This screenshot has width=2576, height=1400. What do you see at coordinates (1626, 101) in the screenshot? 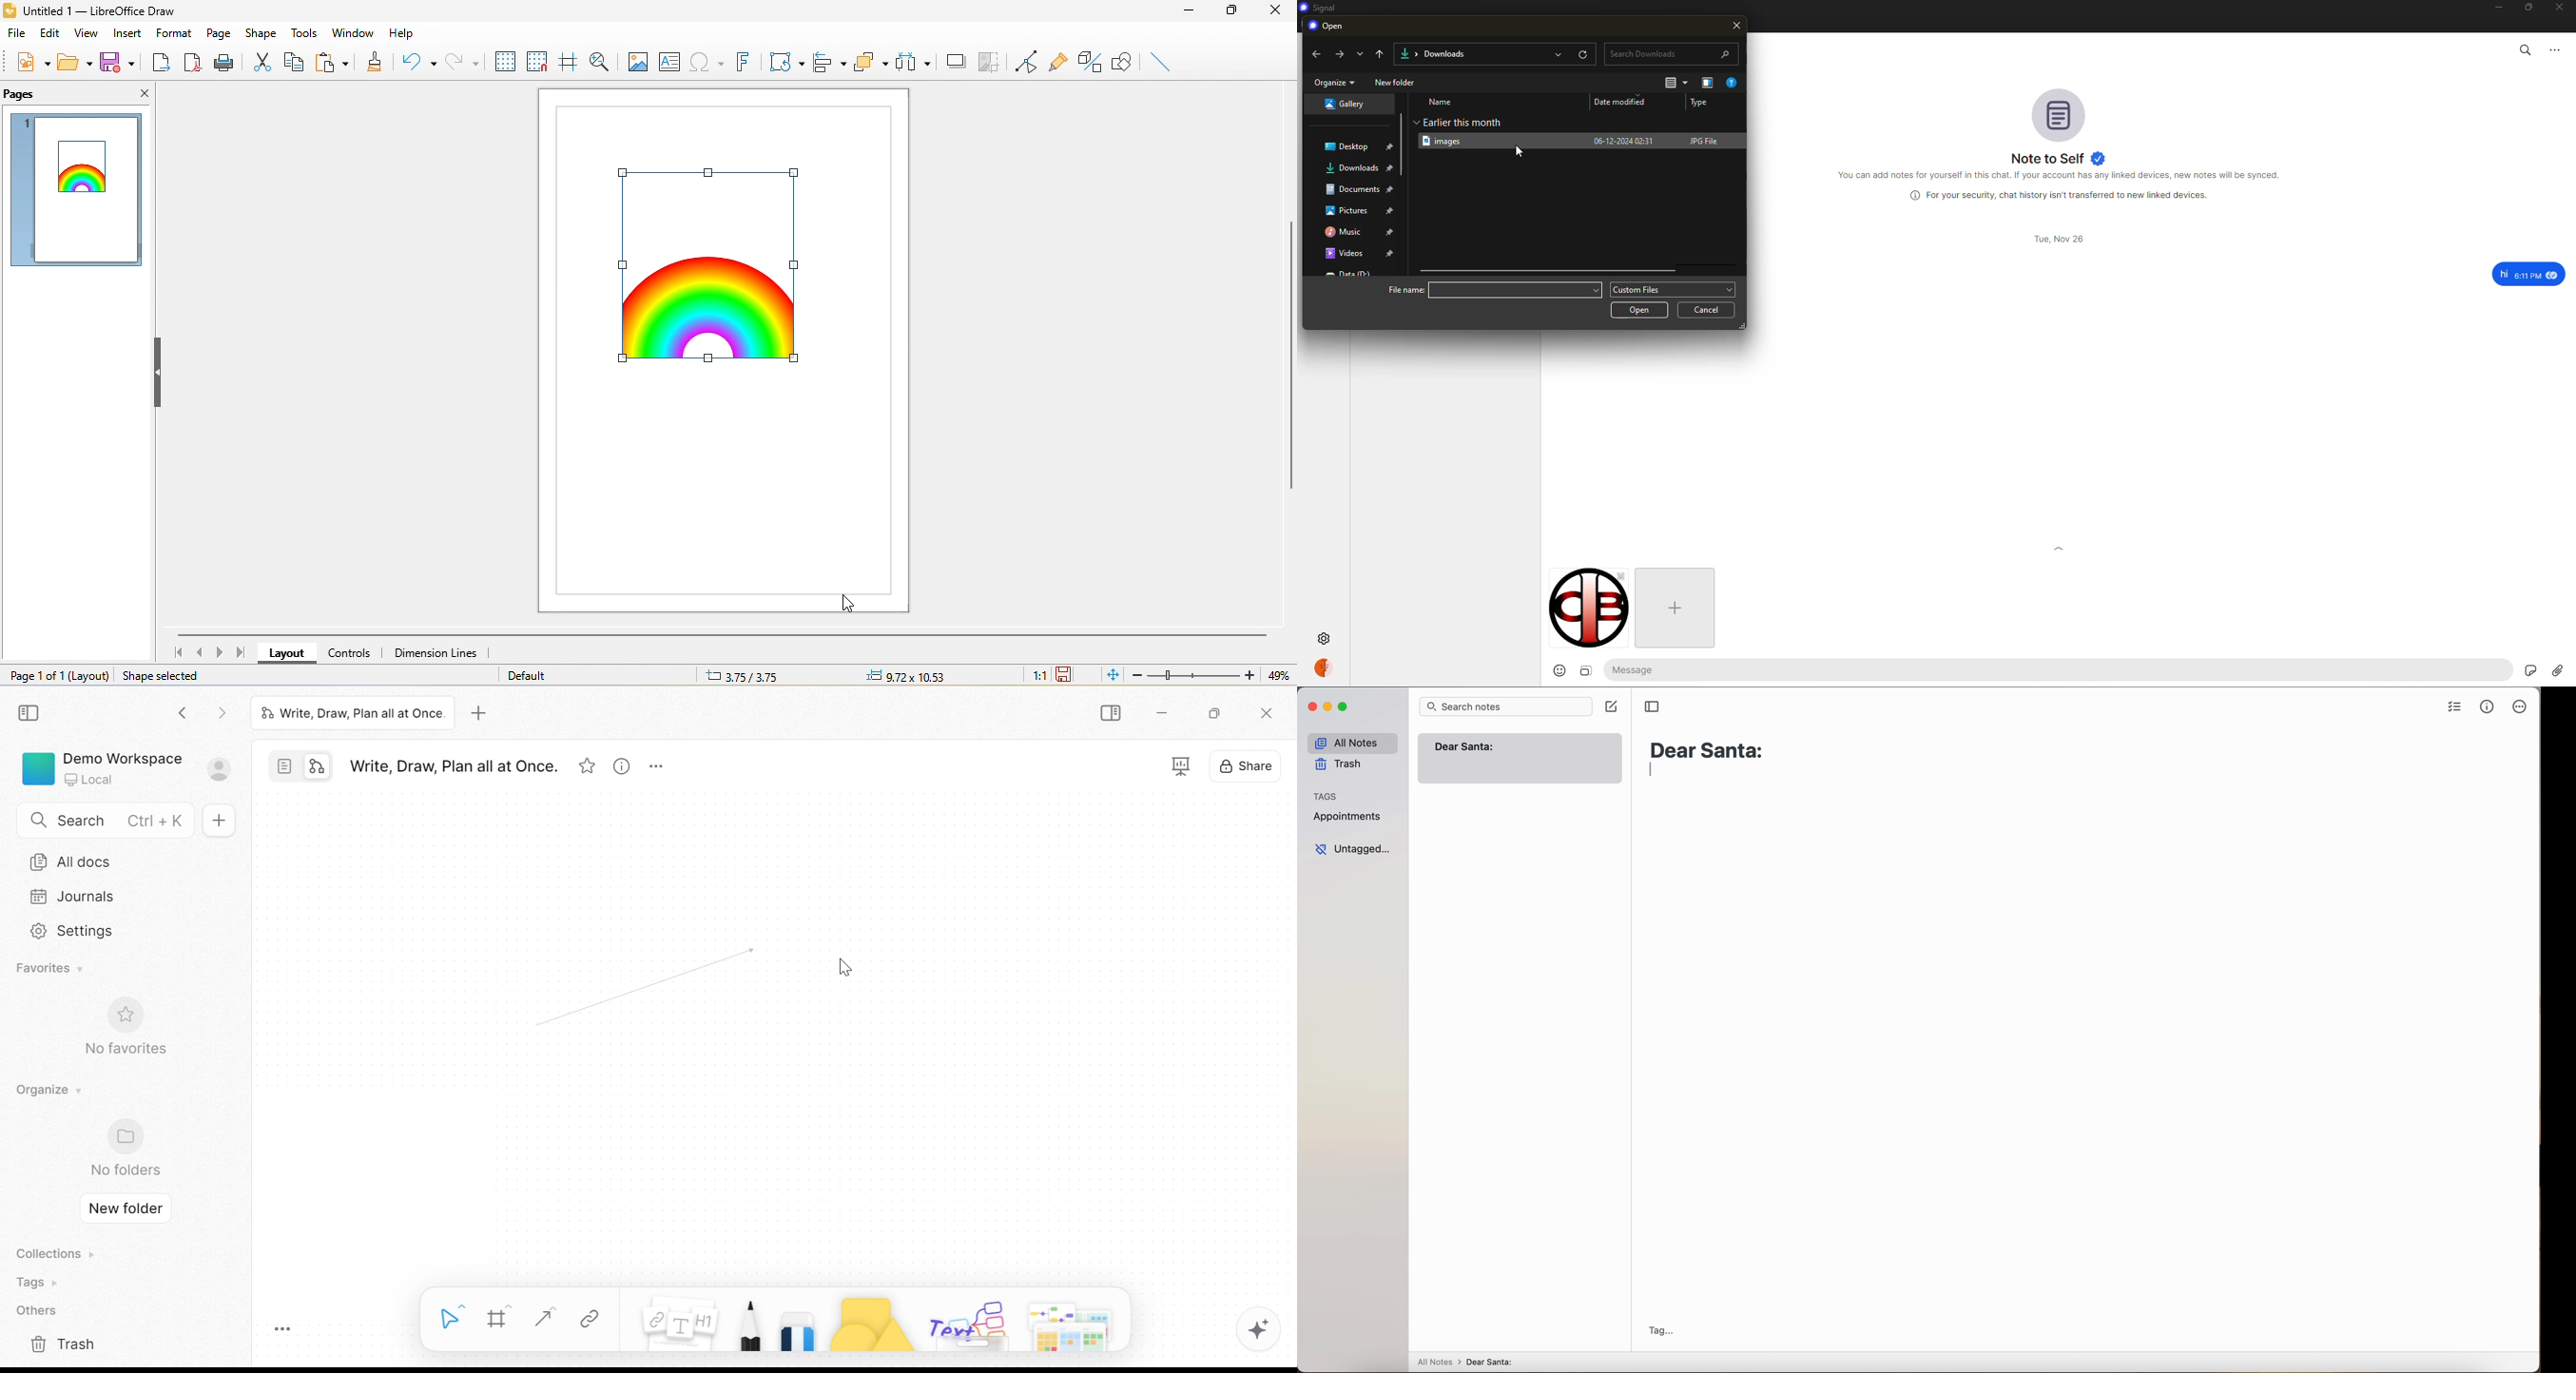
I see `date` at bounding box center [1626, 101].